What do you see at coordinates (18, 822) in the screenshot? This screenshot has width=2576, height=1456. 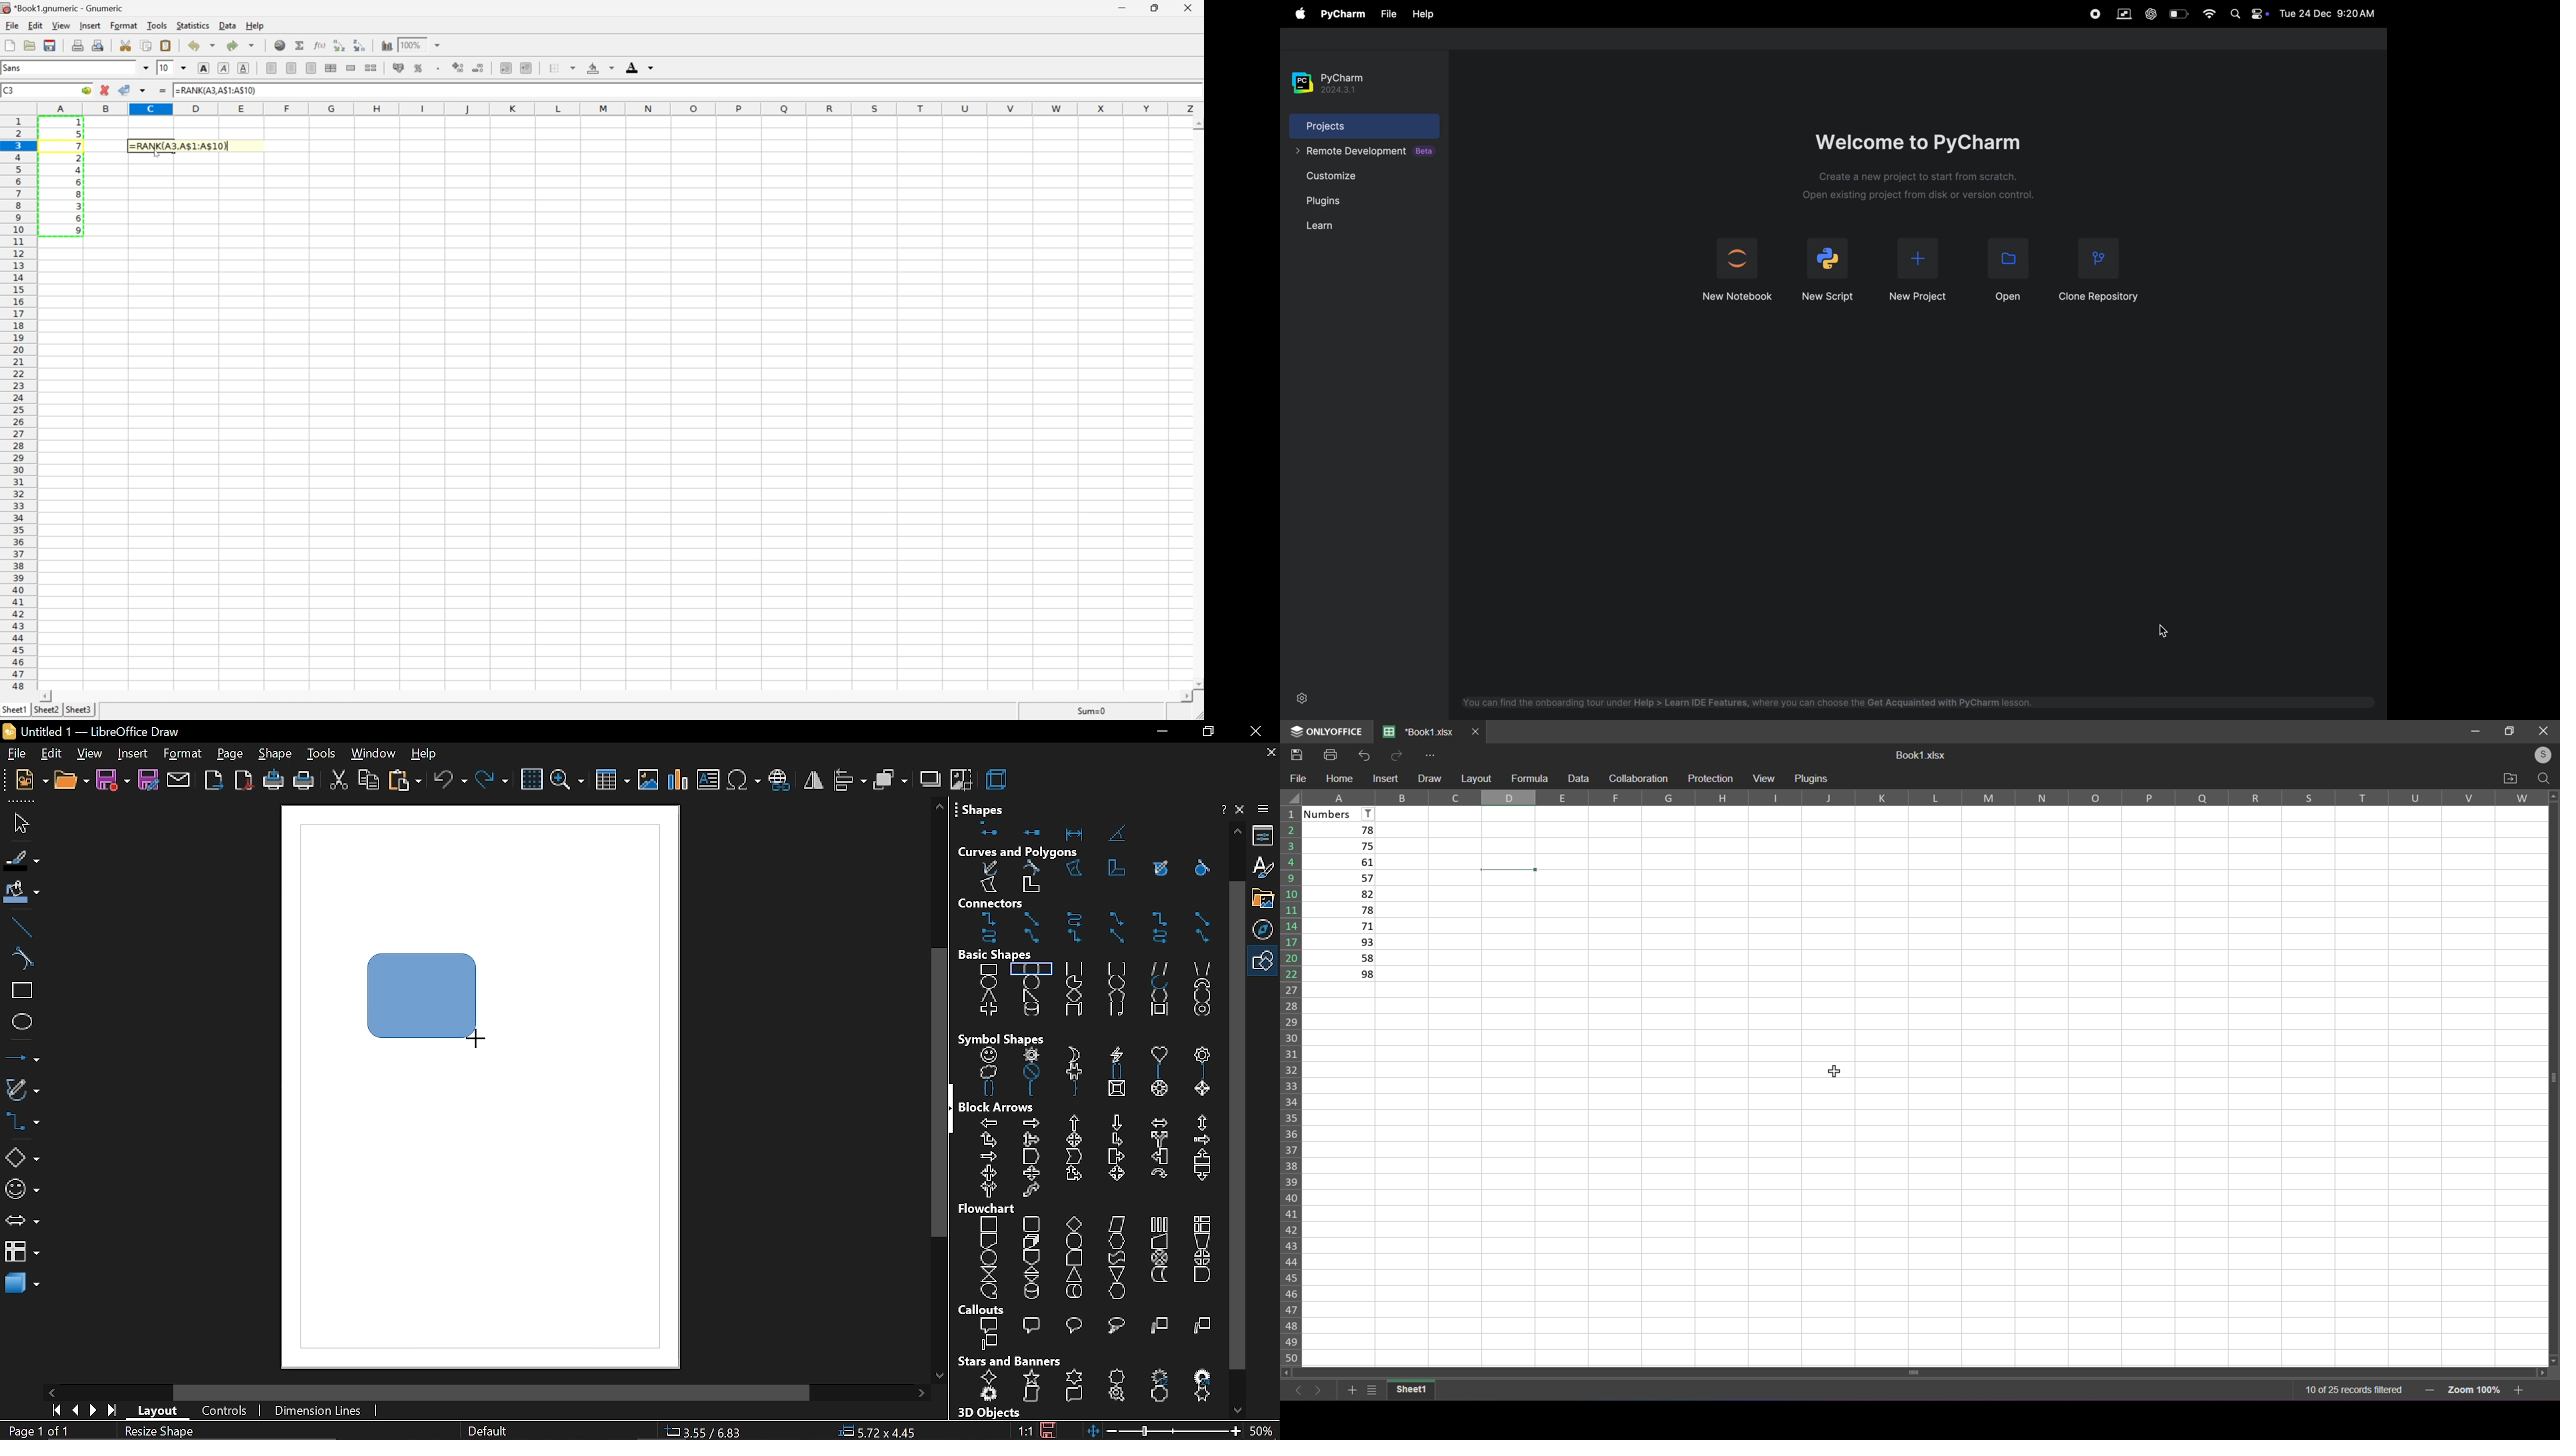 I see `select` at bounding box center [18, 822].